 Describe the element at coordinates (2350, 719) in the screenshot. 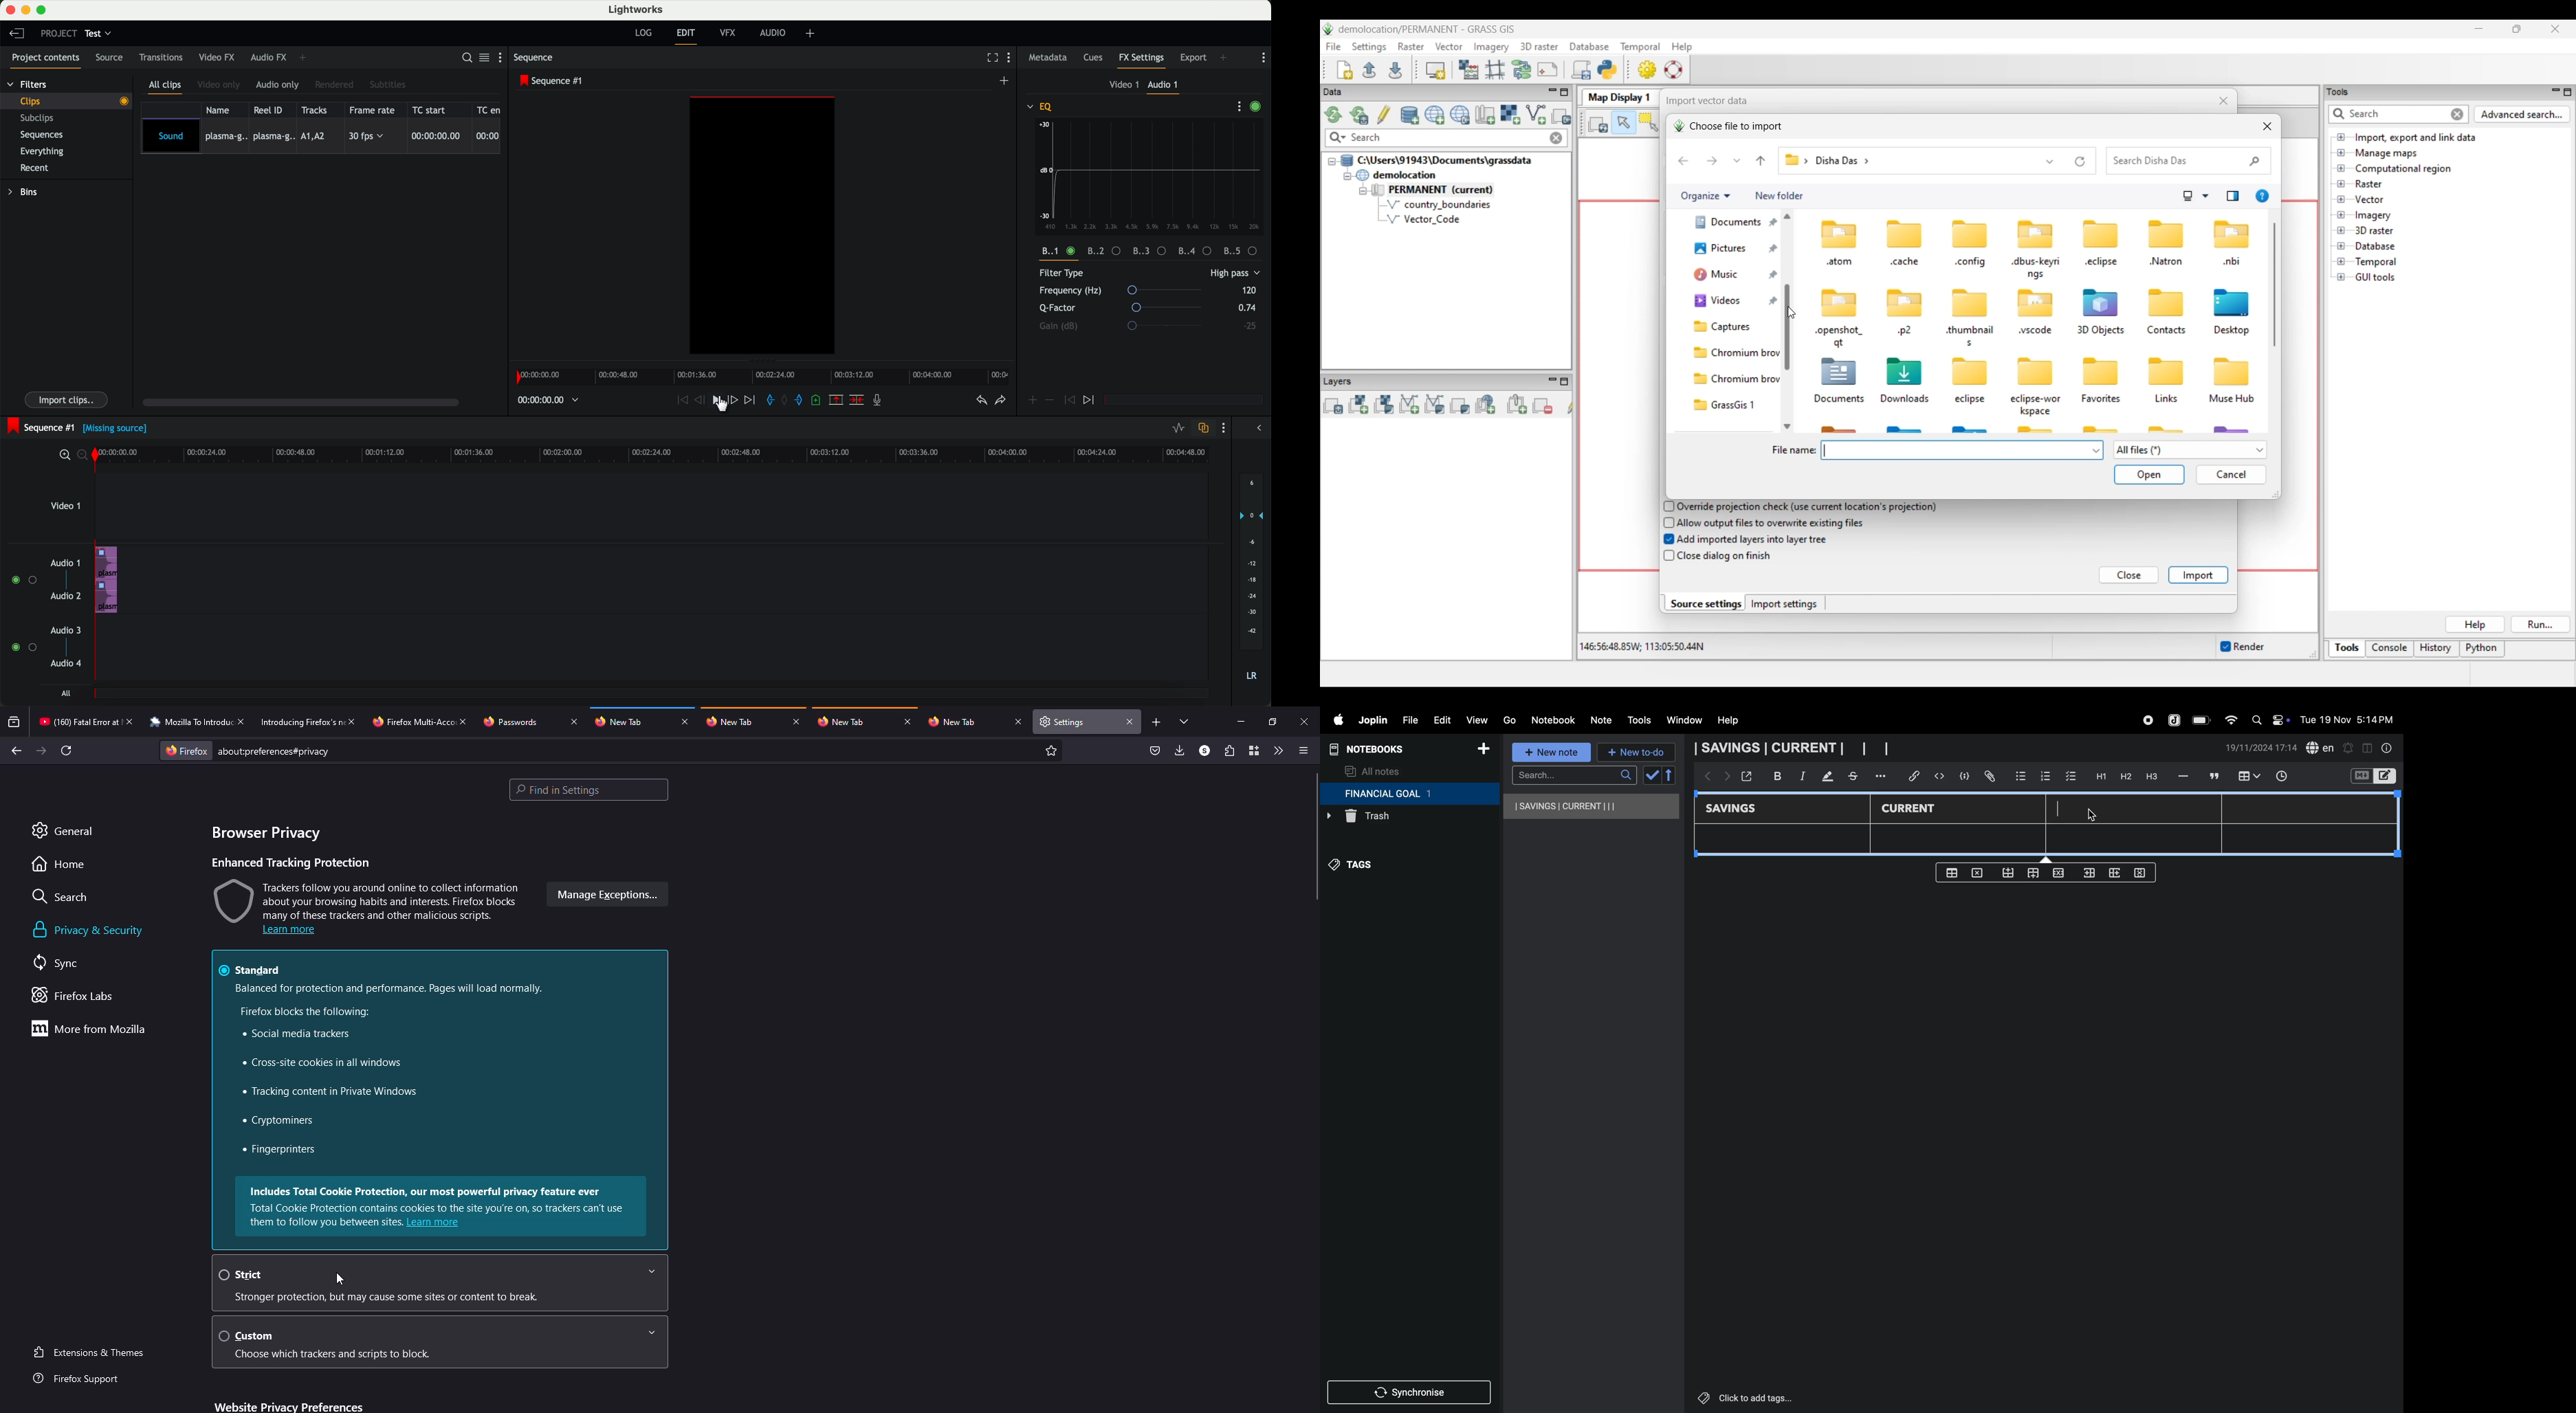

I see `date and time` at that location.